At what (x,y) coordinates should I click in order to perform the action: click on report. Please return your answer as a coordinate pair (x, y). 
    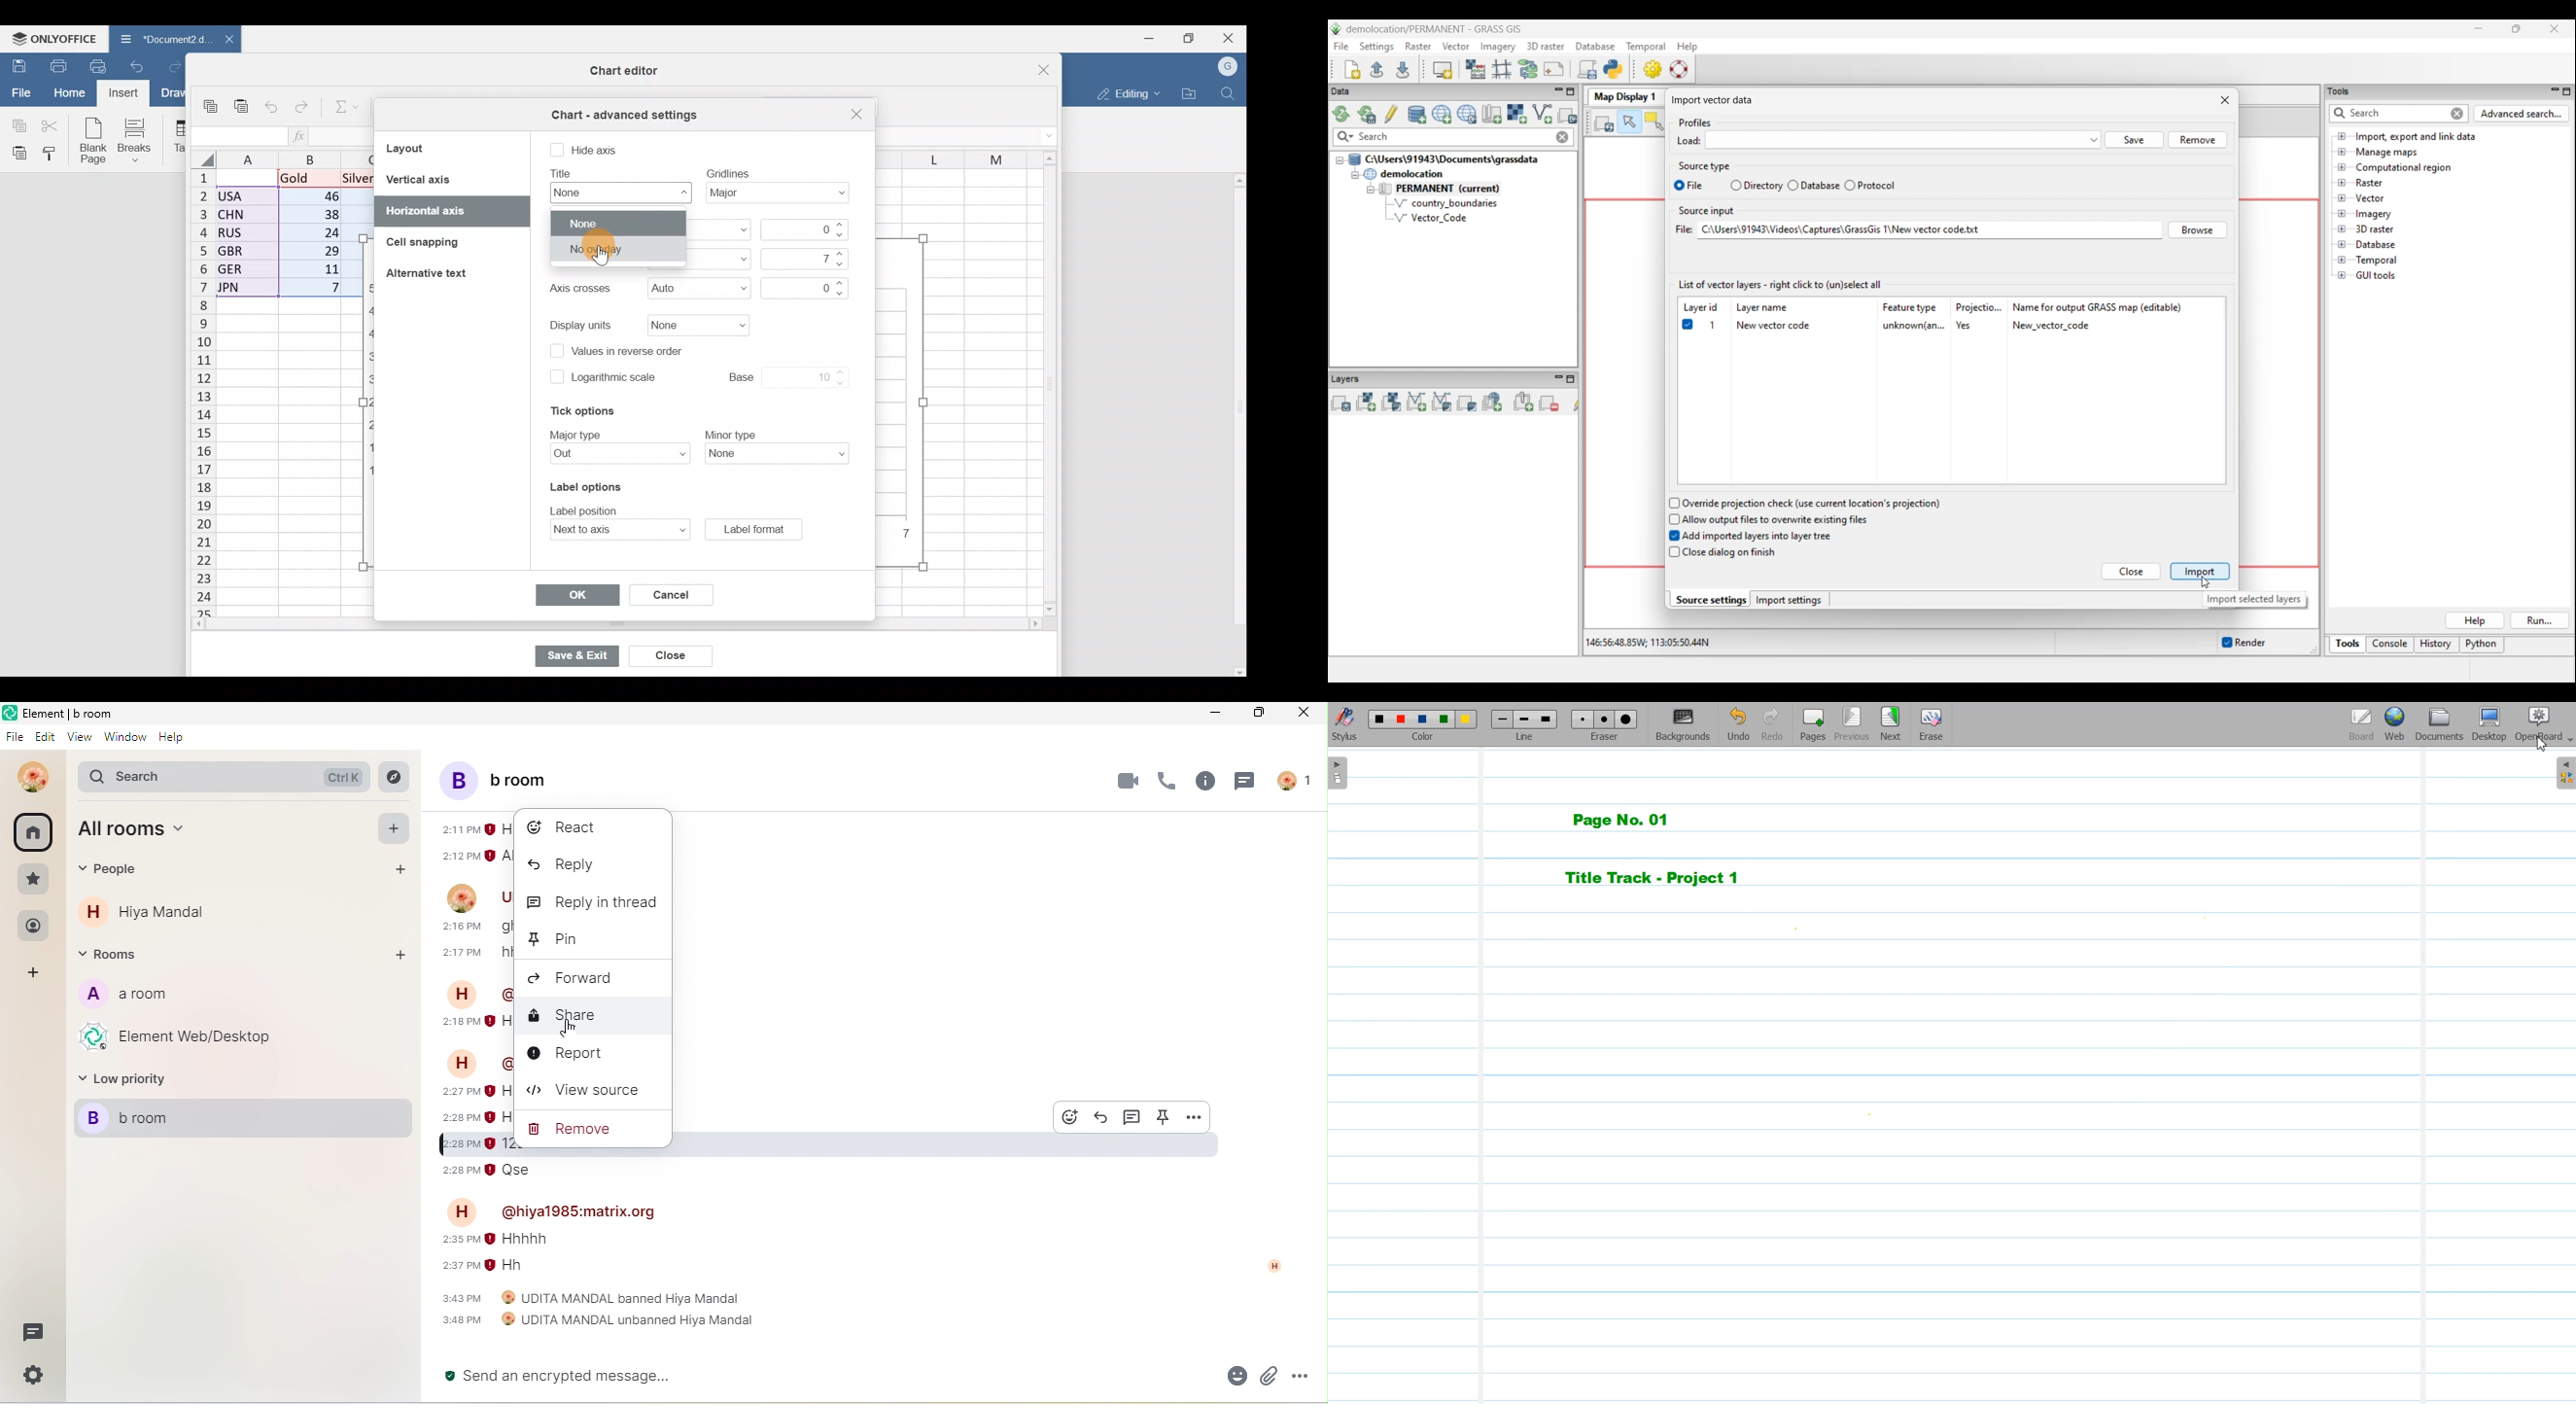
    Looking at the image, I should click on (574, 1056).